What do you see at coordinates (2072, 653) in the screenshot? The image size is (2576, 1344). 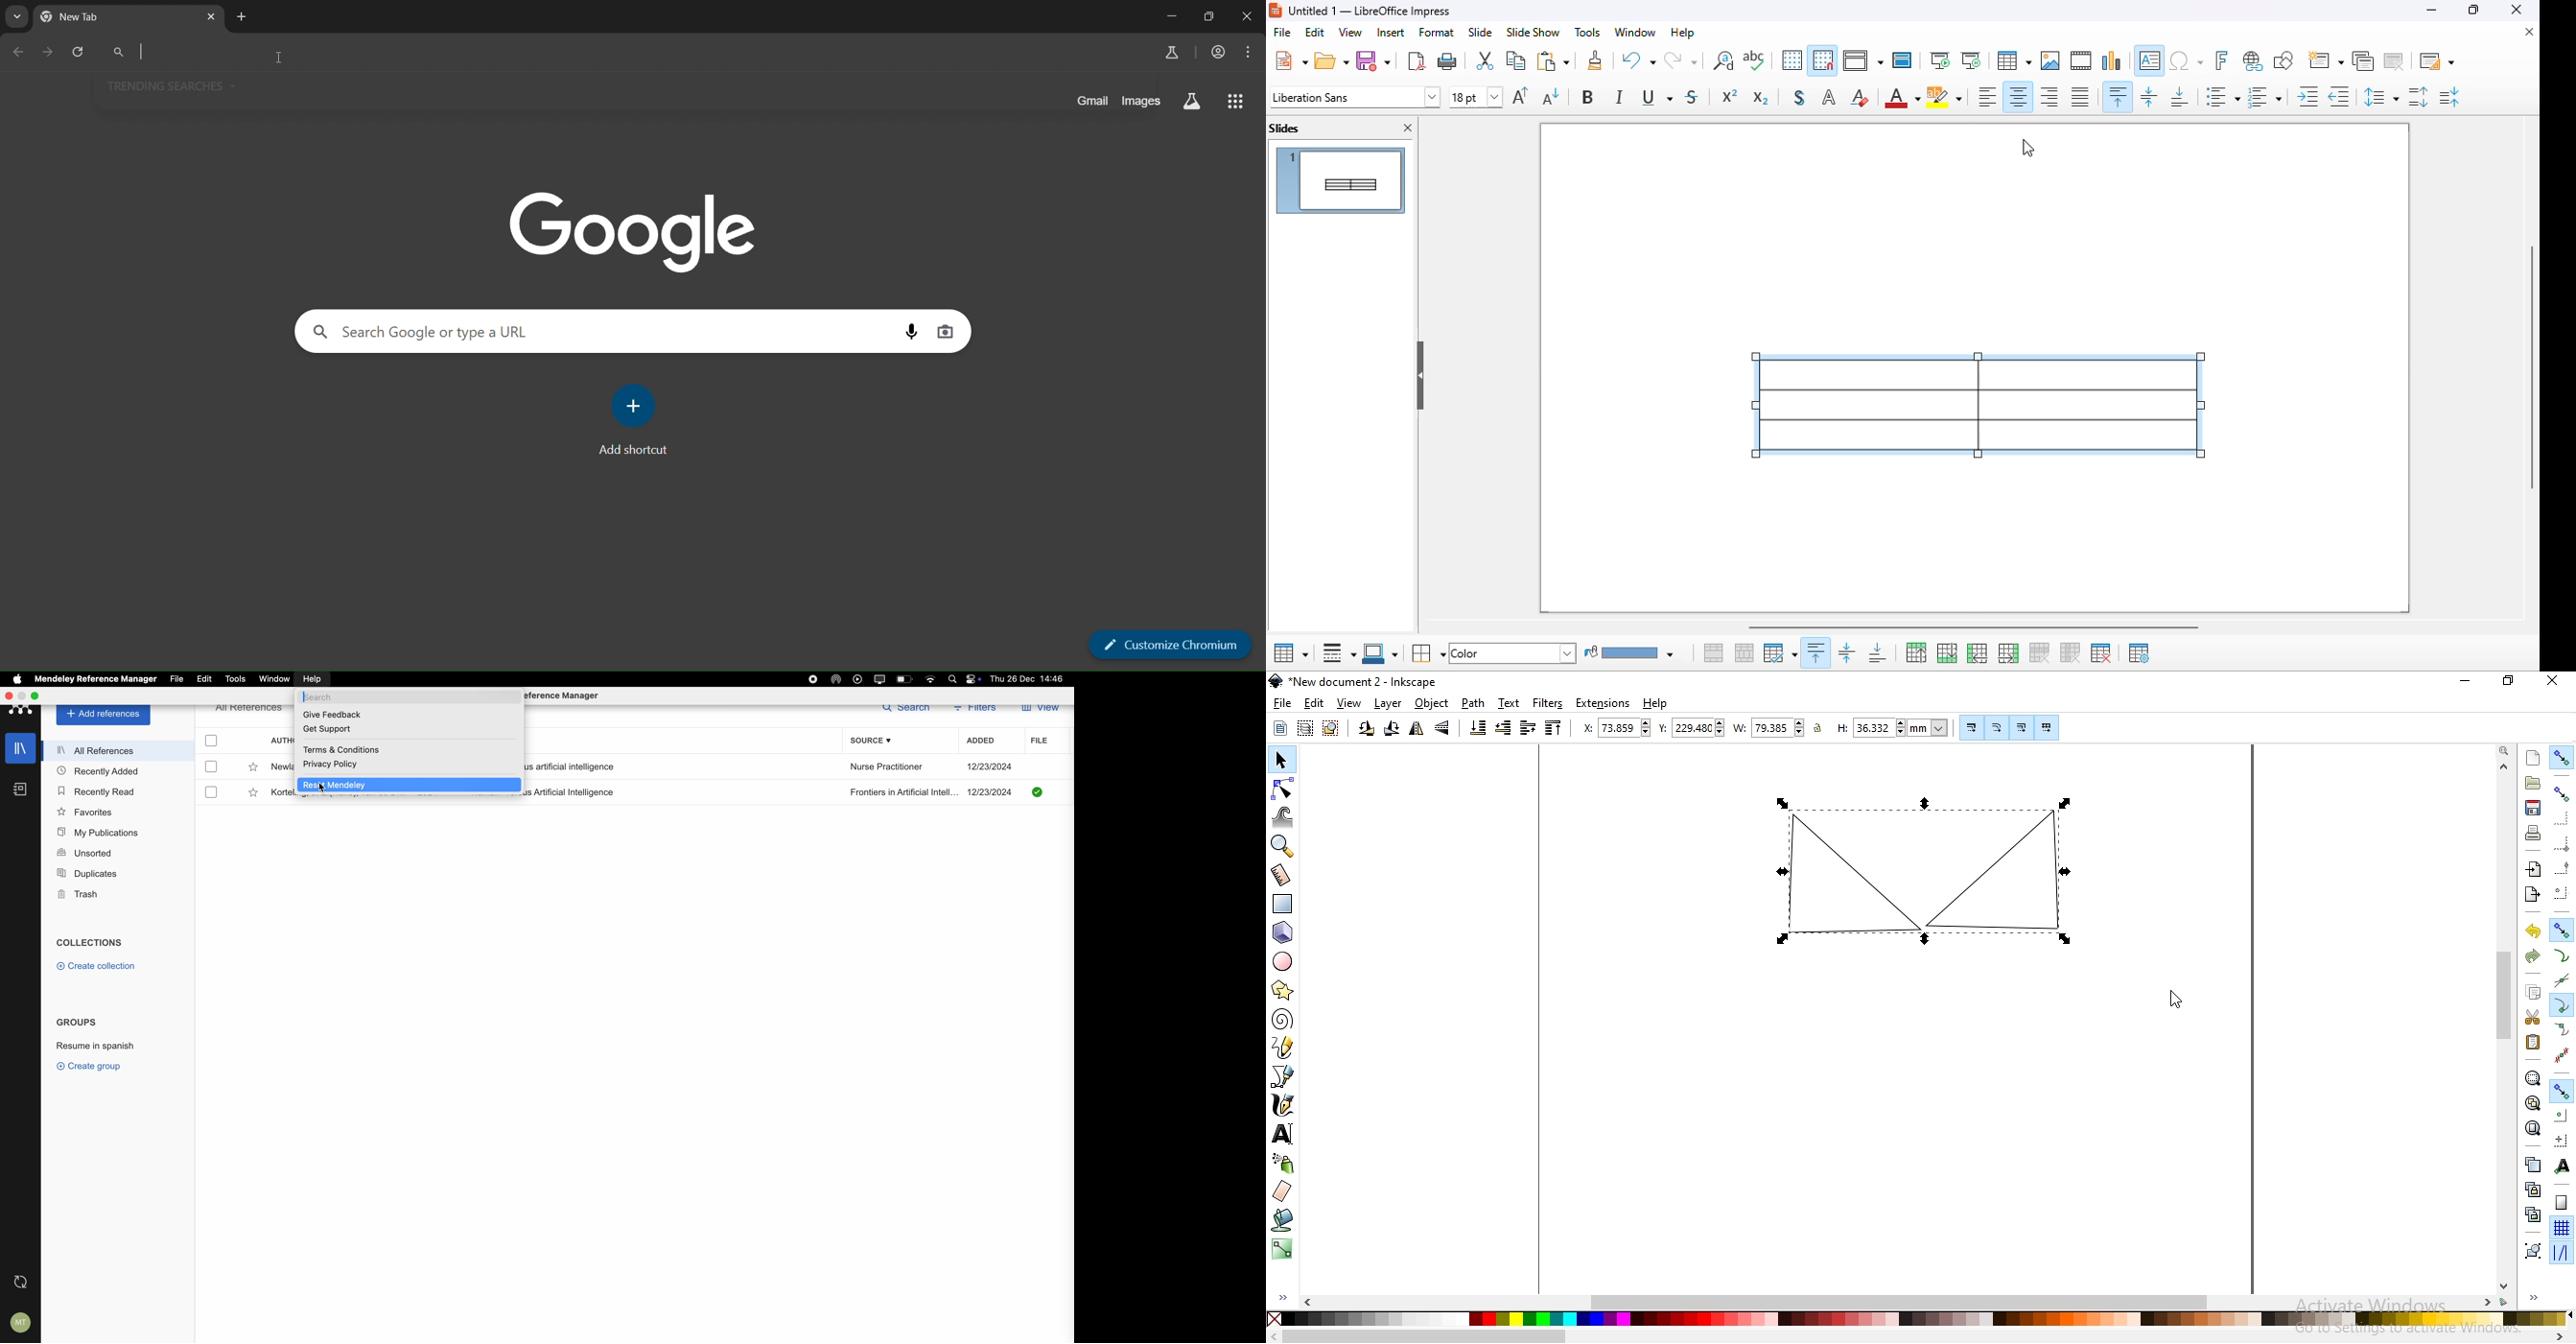 I see `delete selected columns` at bounding box center [2072, 653].